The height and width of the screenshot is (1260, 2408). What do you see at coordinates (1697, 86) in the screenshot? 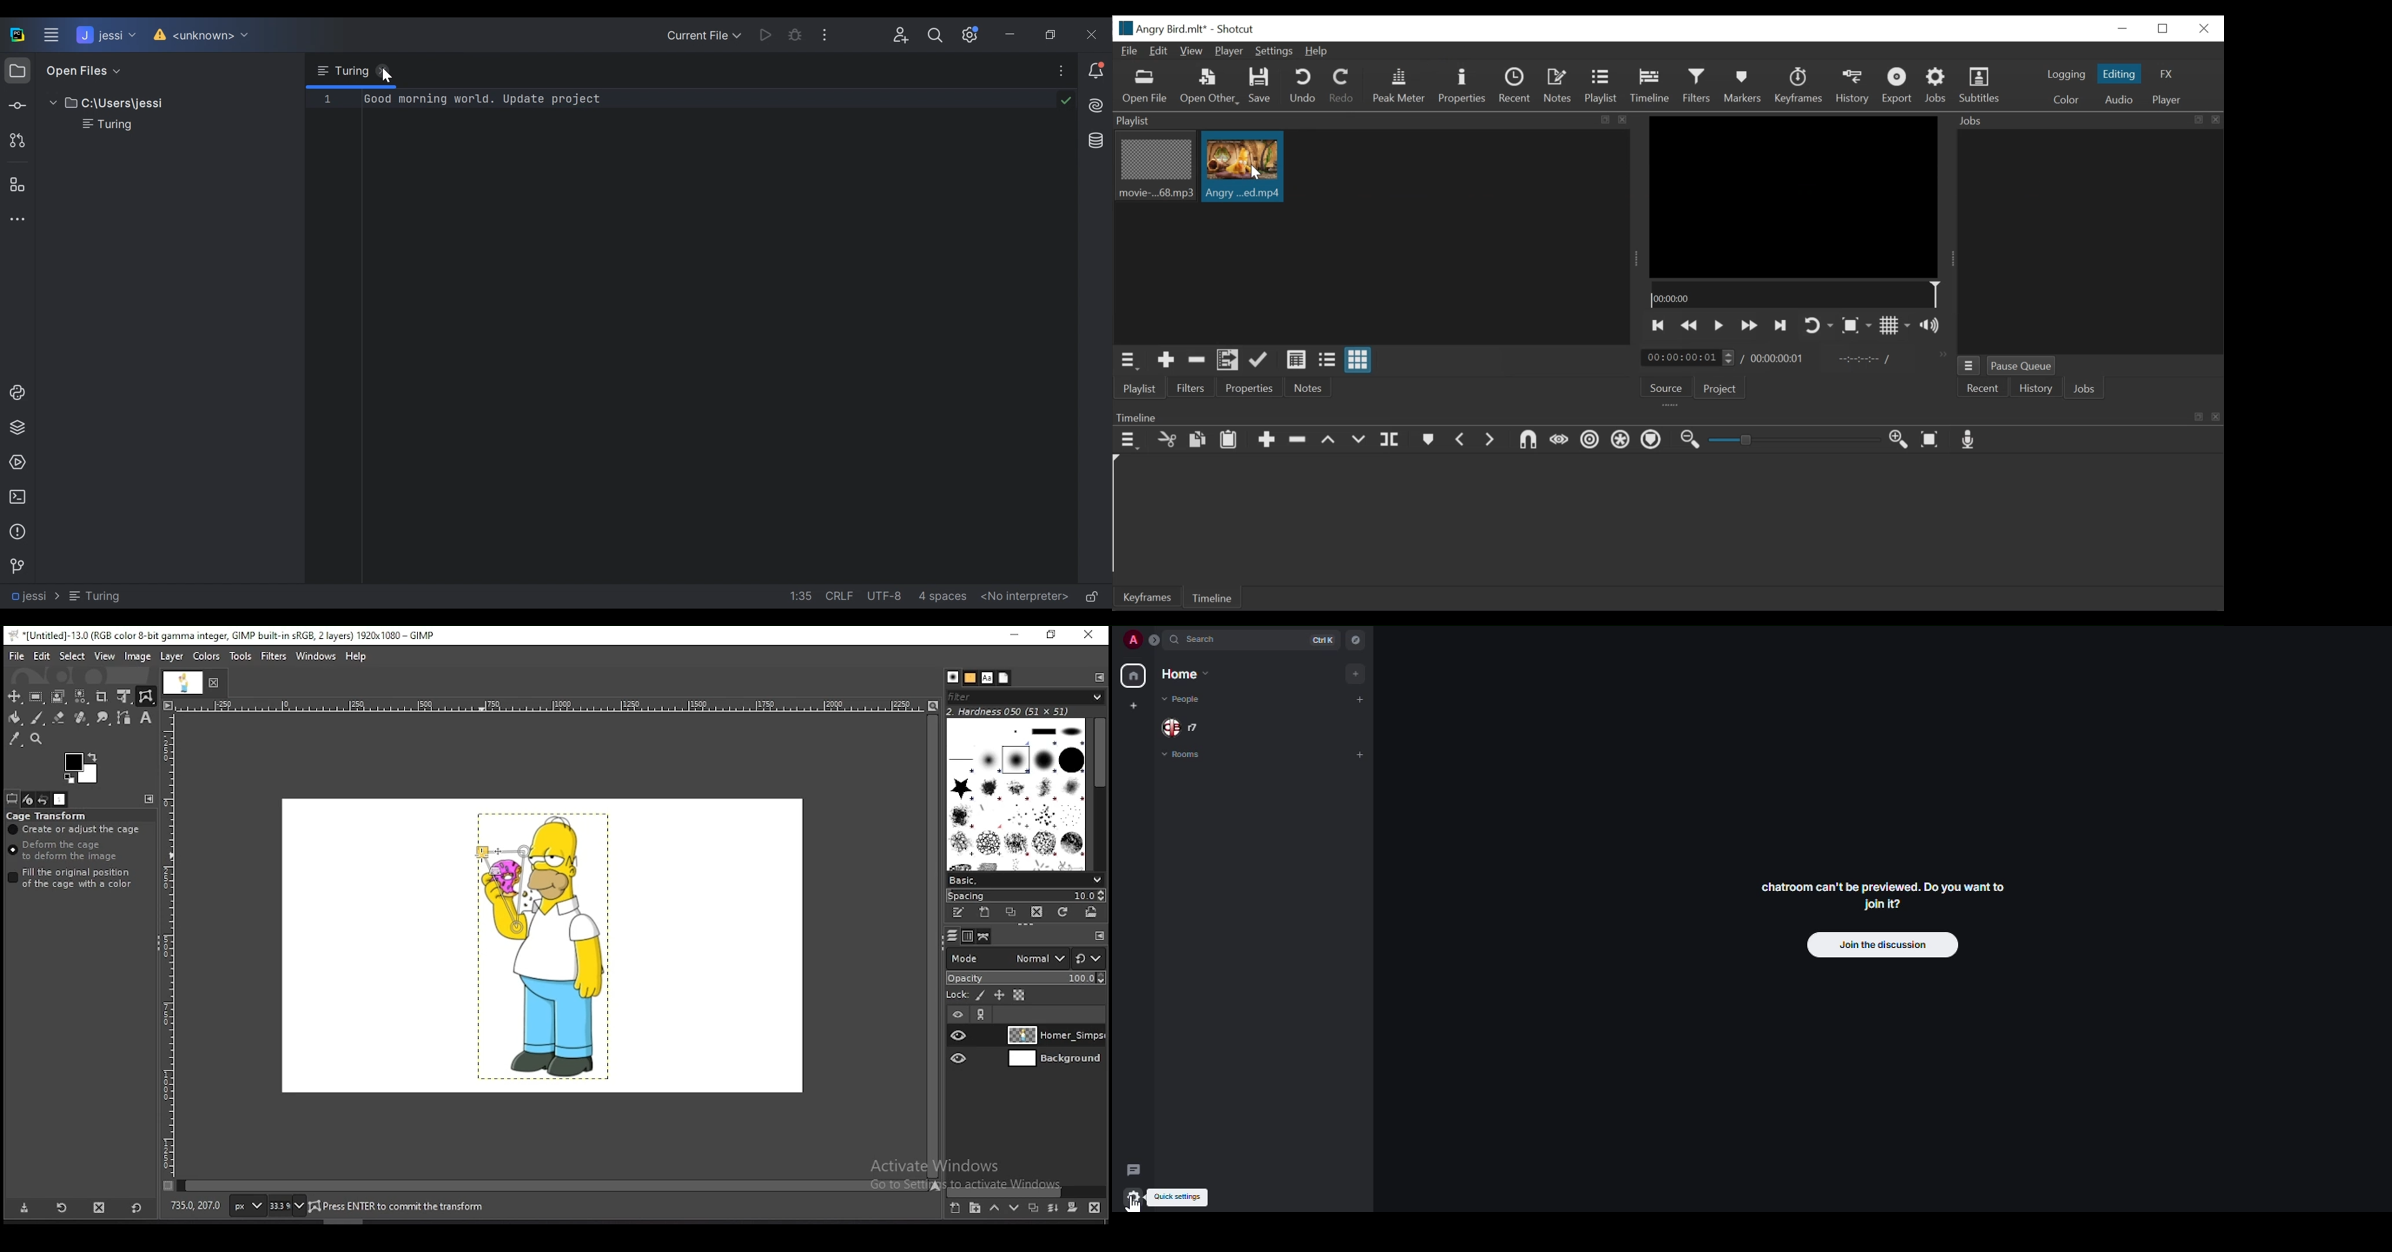
I see `Filters` at bounding box center [1697, 86].